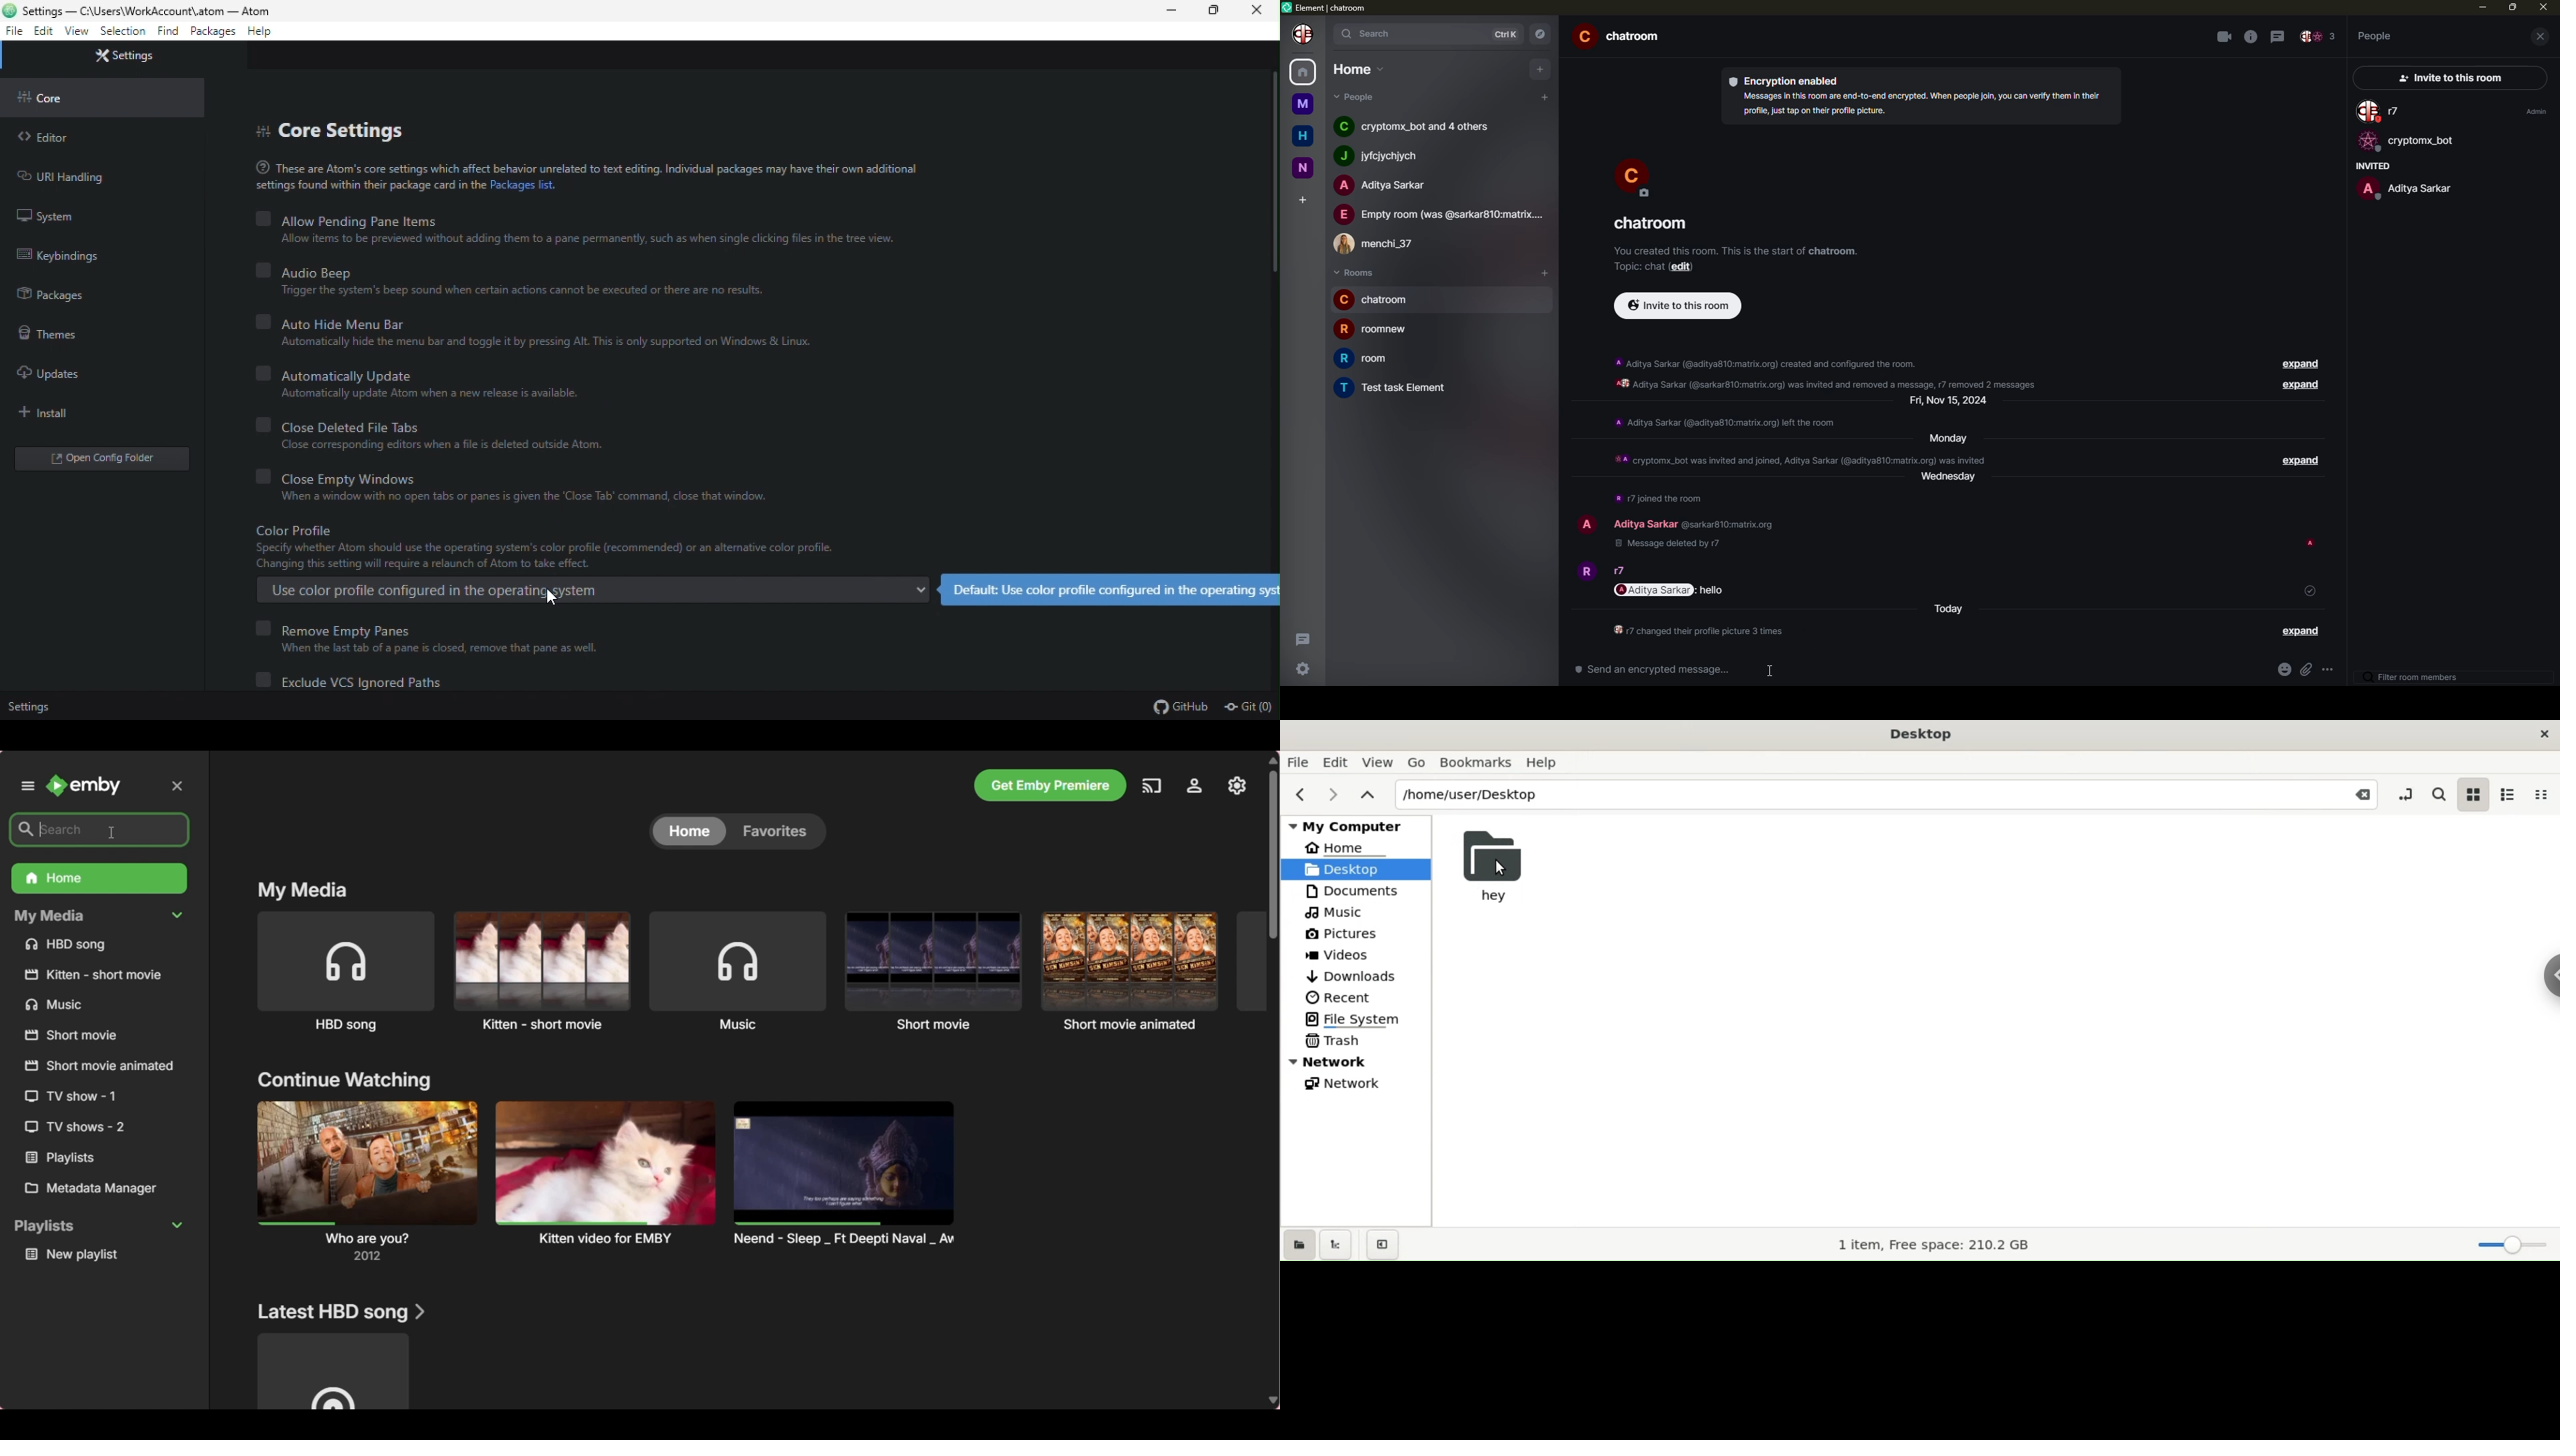 Image resolution: width=2576 pixels, height=1456 pixels. Describe the element at coordinates (1299, 1244) in the screenshot. I see `show places` at that location.